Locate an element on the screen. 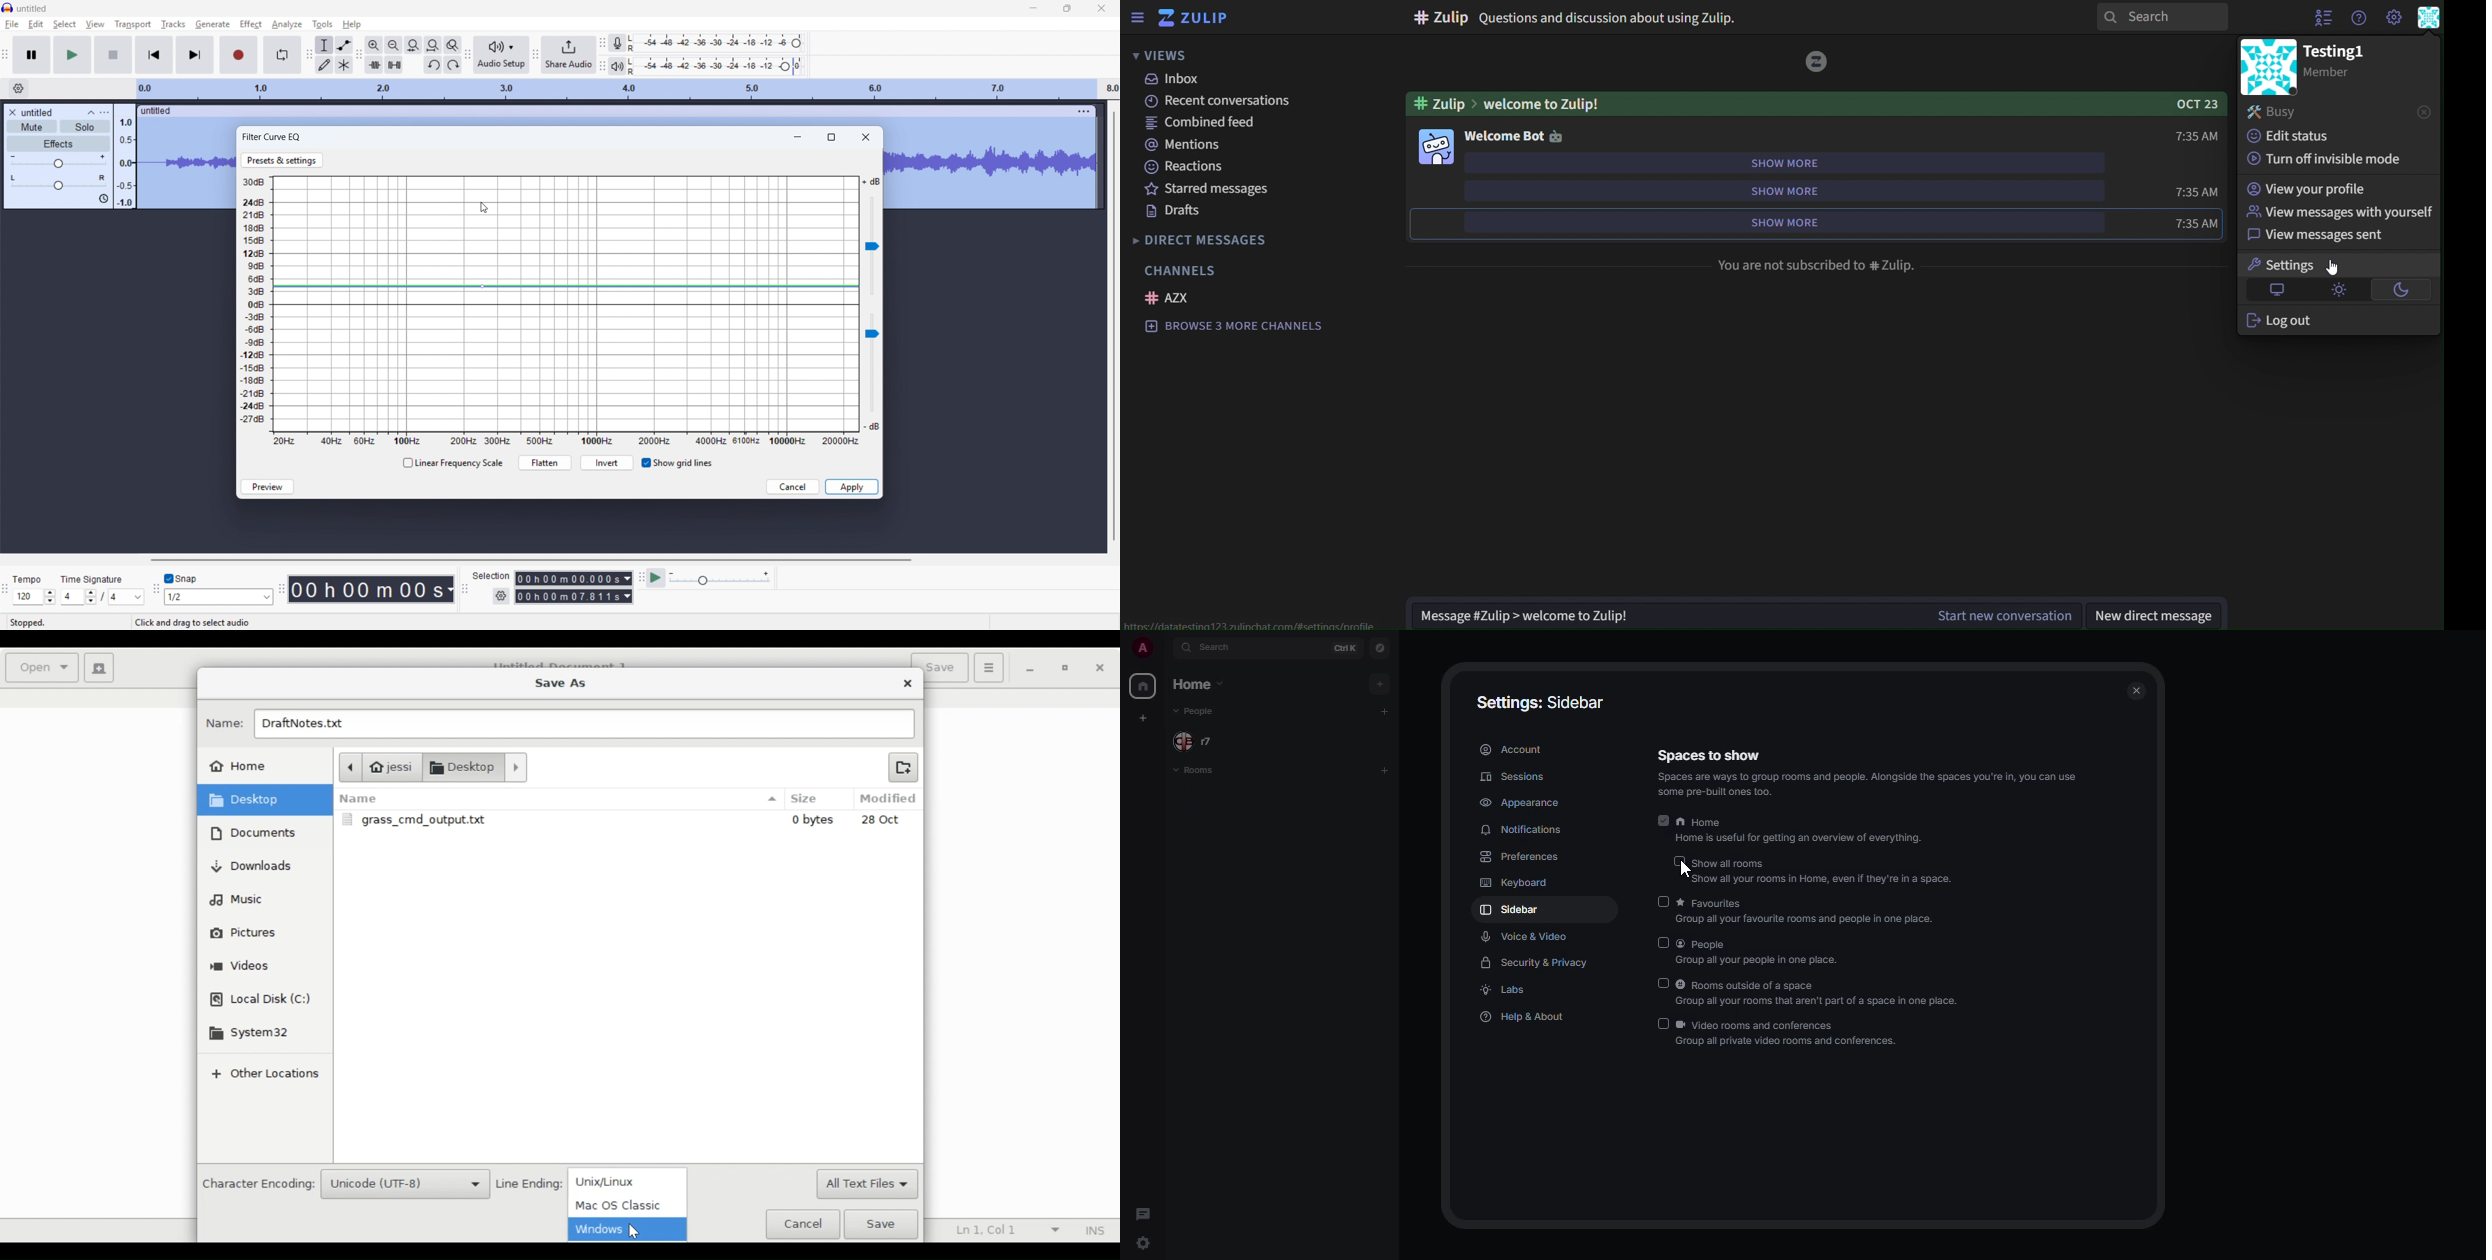 The height and width of the screenshot is (1260, 2492). remove track is located at coordinates (12, 112).